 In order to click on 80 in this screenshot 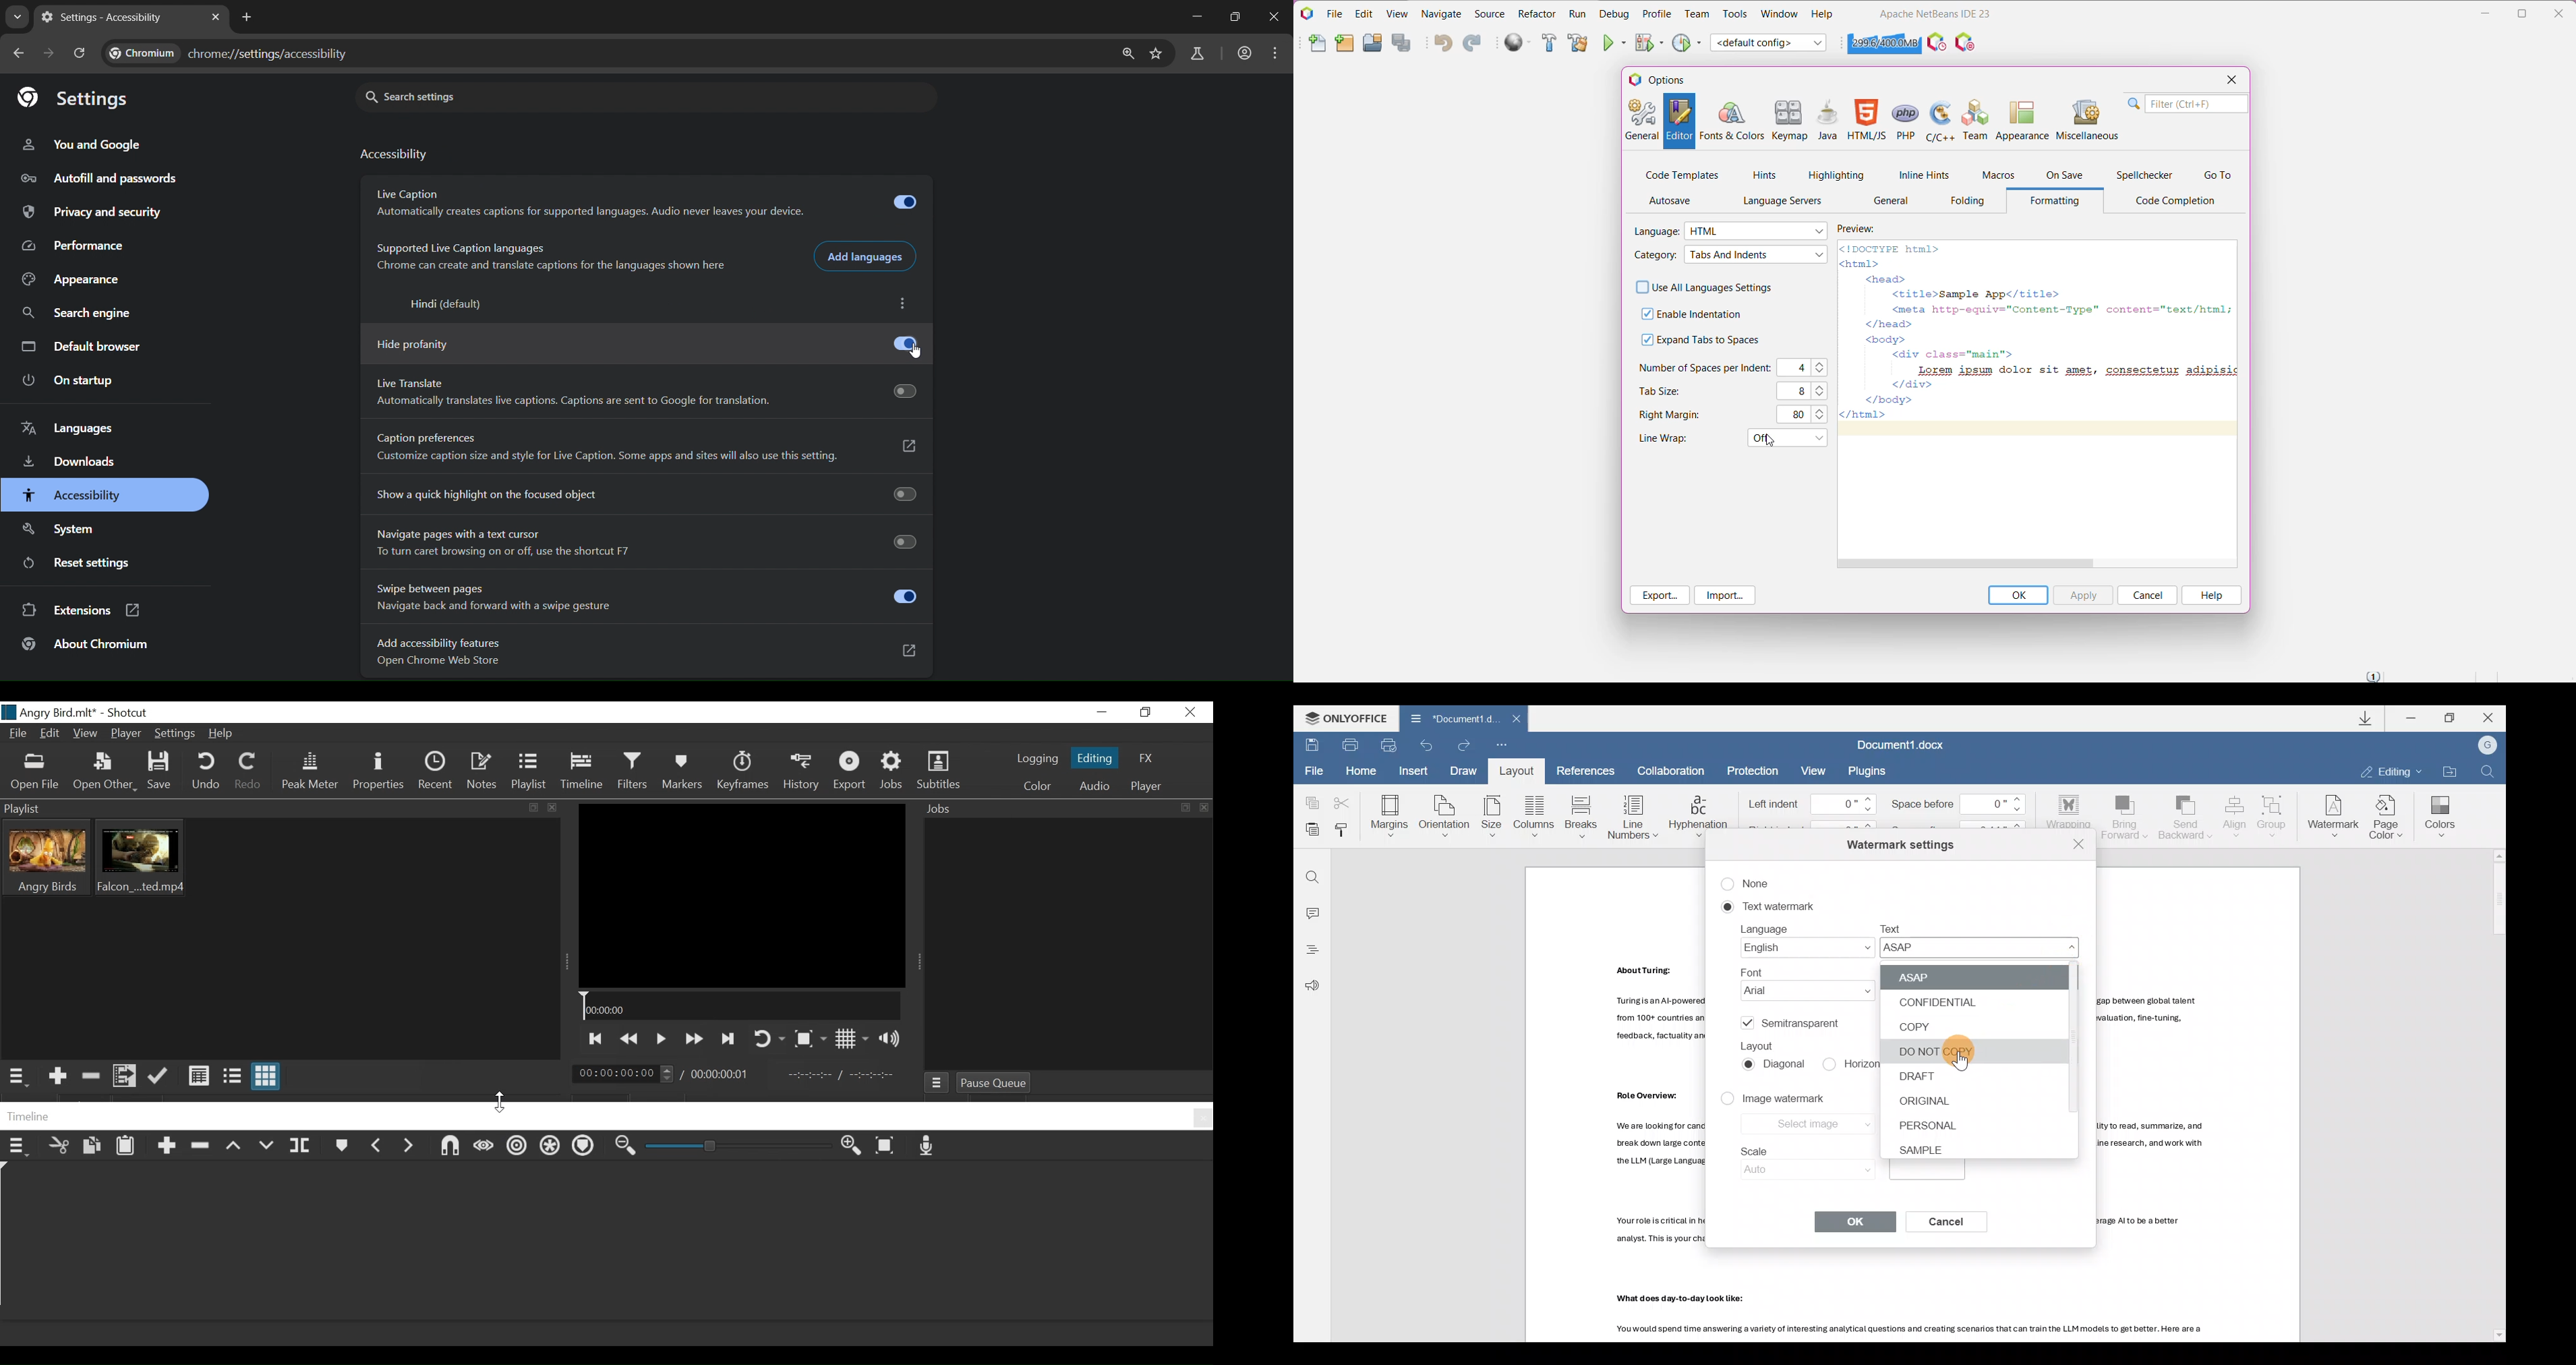, I will do `click(1797, 414)`.